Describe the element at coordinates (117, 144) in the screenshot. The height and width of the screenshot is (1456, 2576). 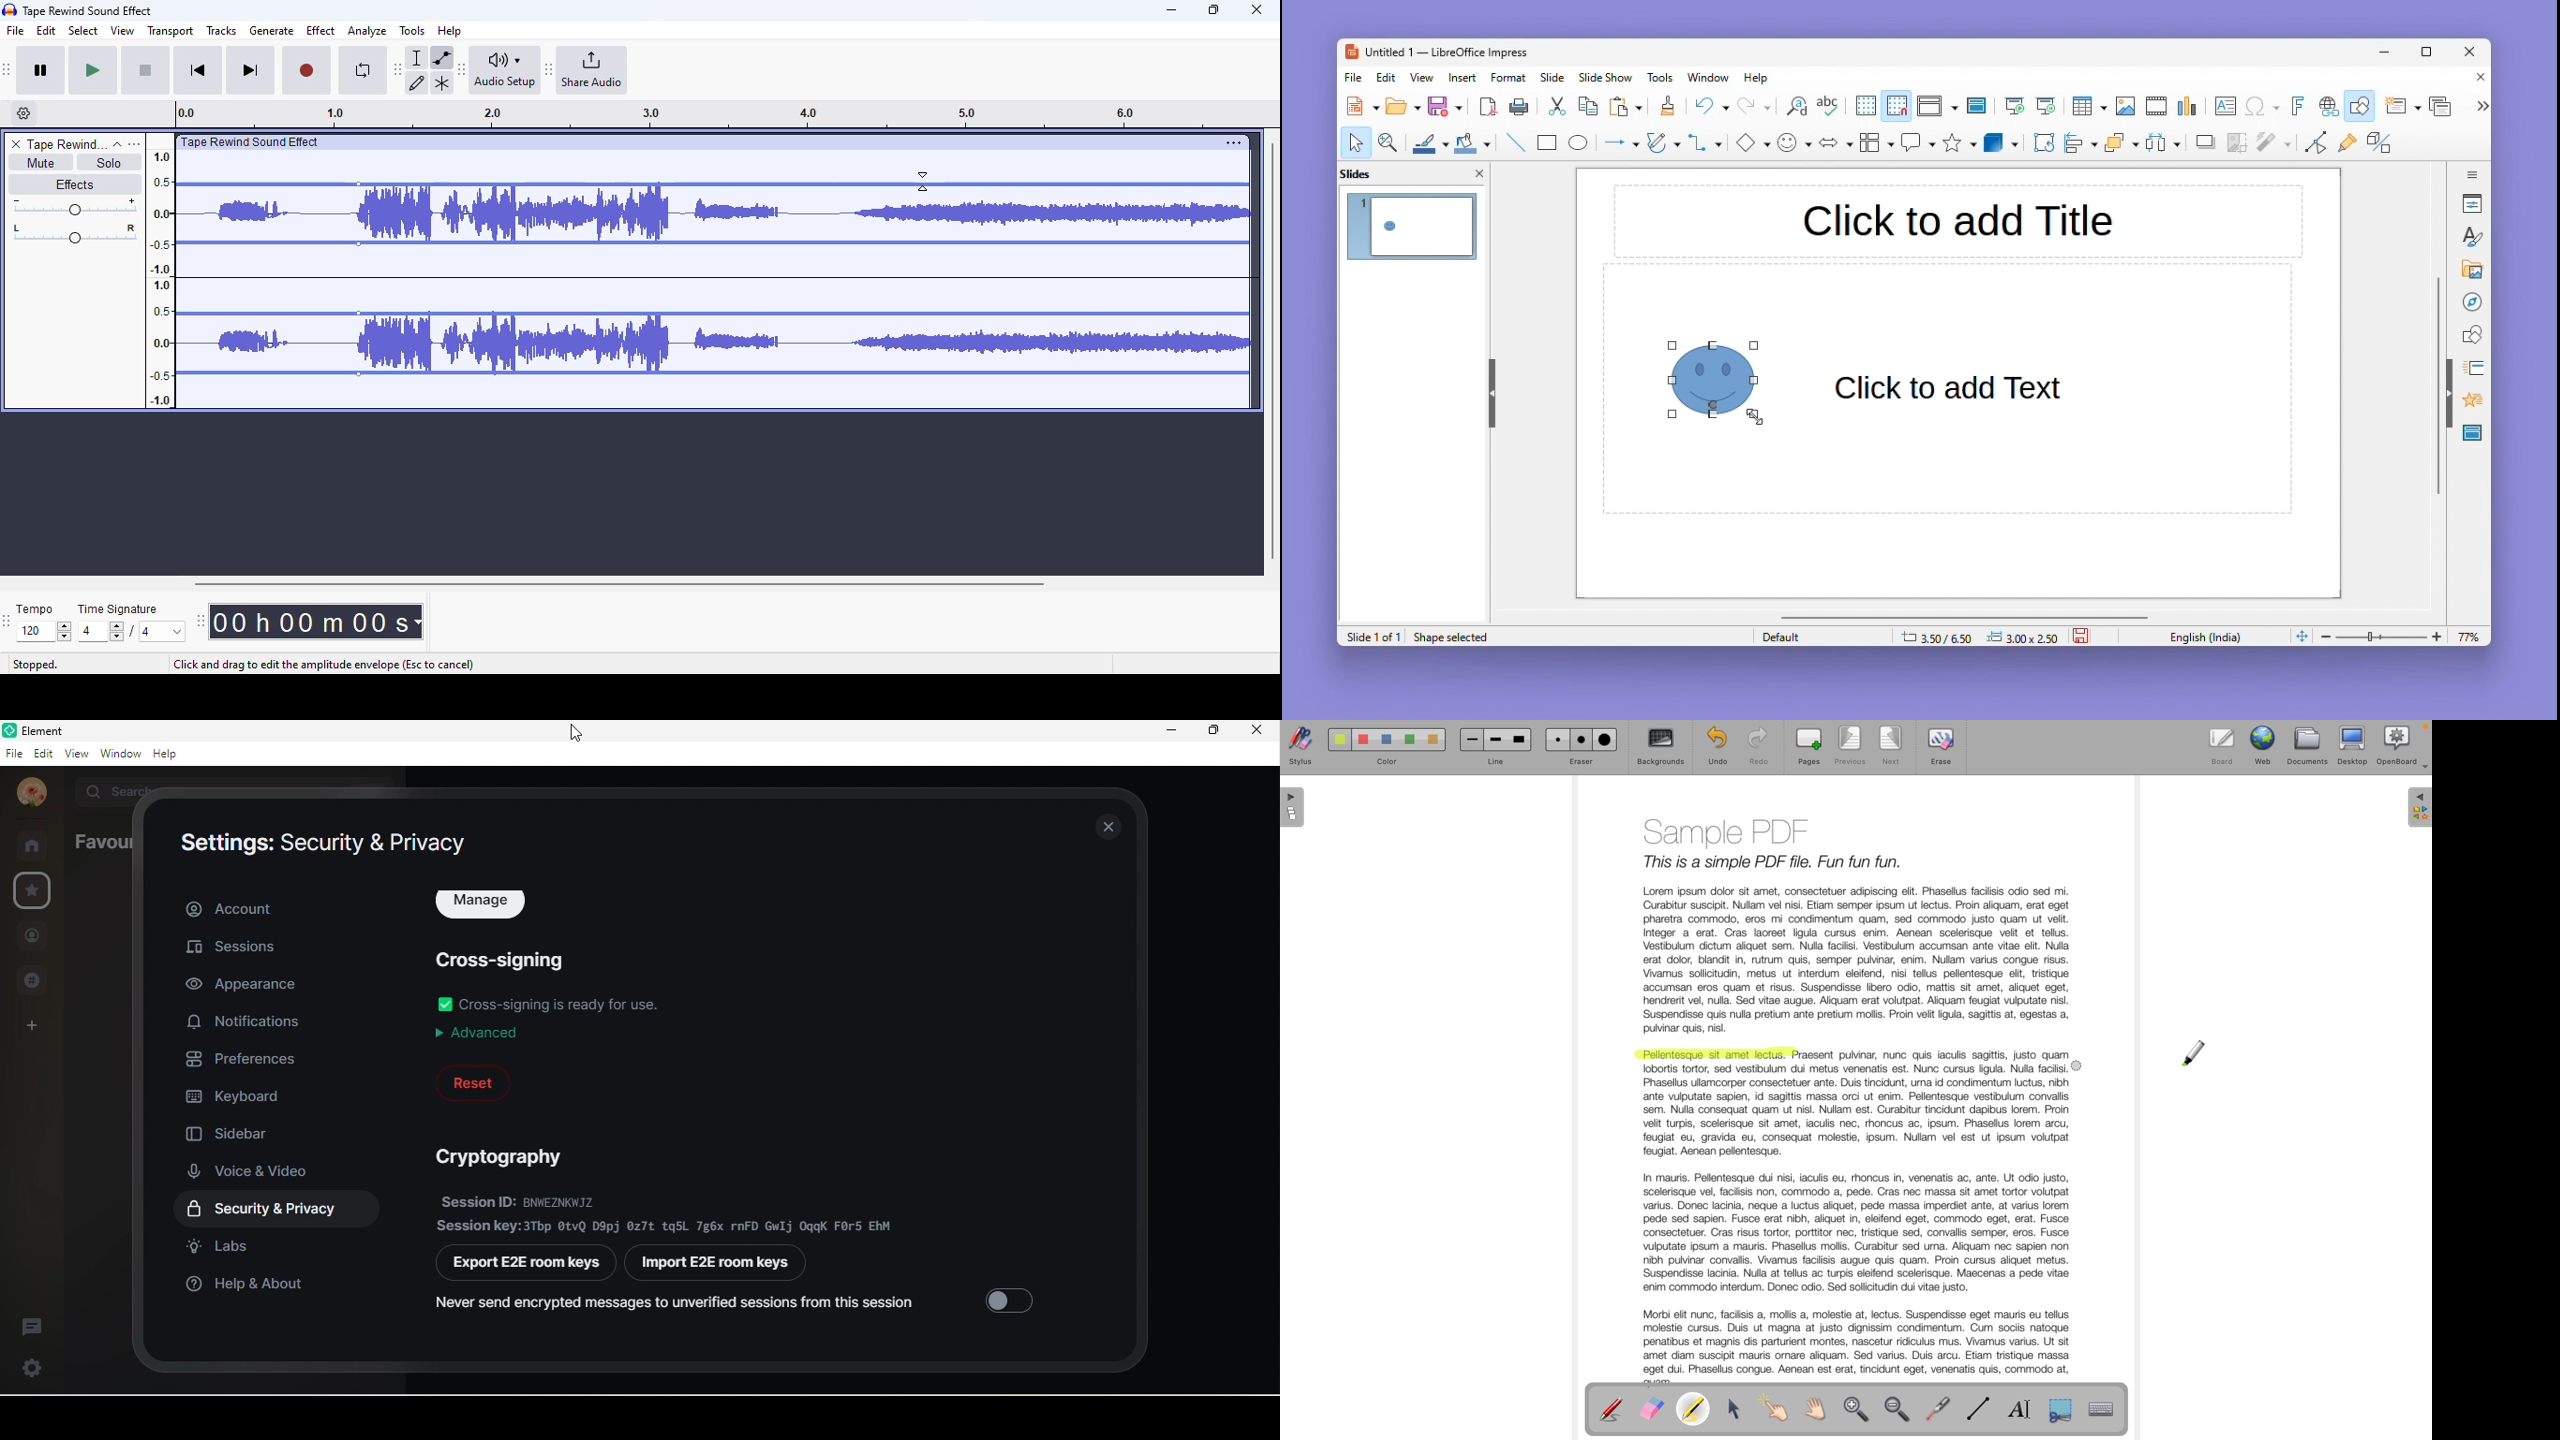
I see `collapse` at that location.